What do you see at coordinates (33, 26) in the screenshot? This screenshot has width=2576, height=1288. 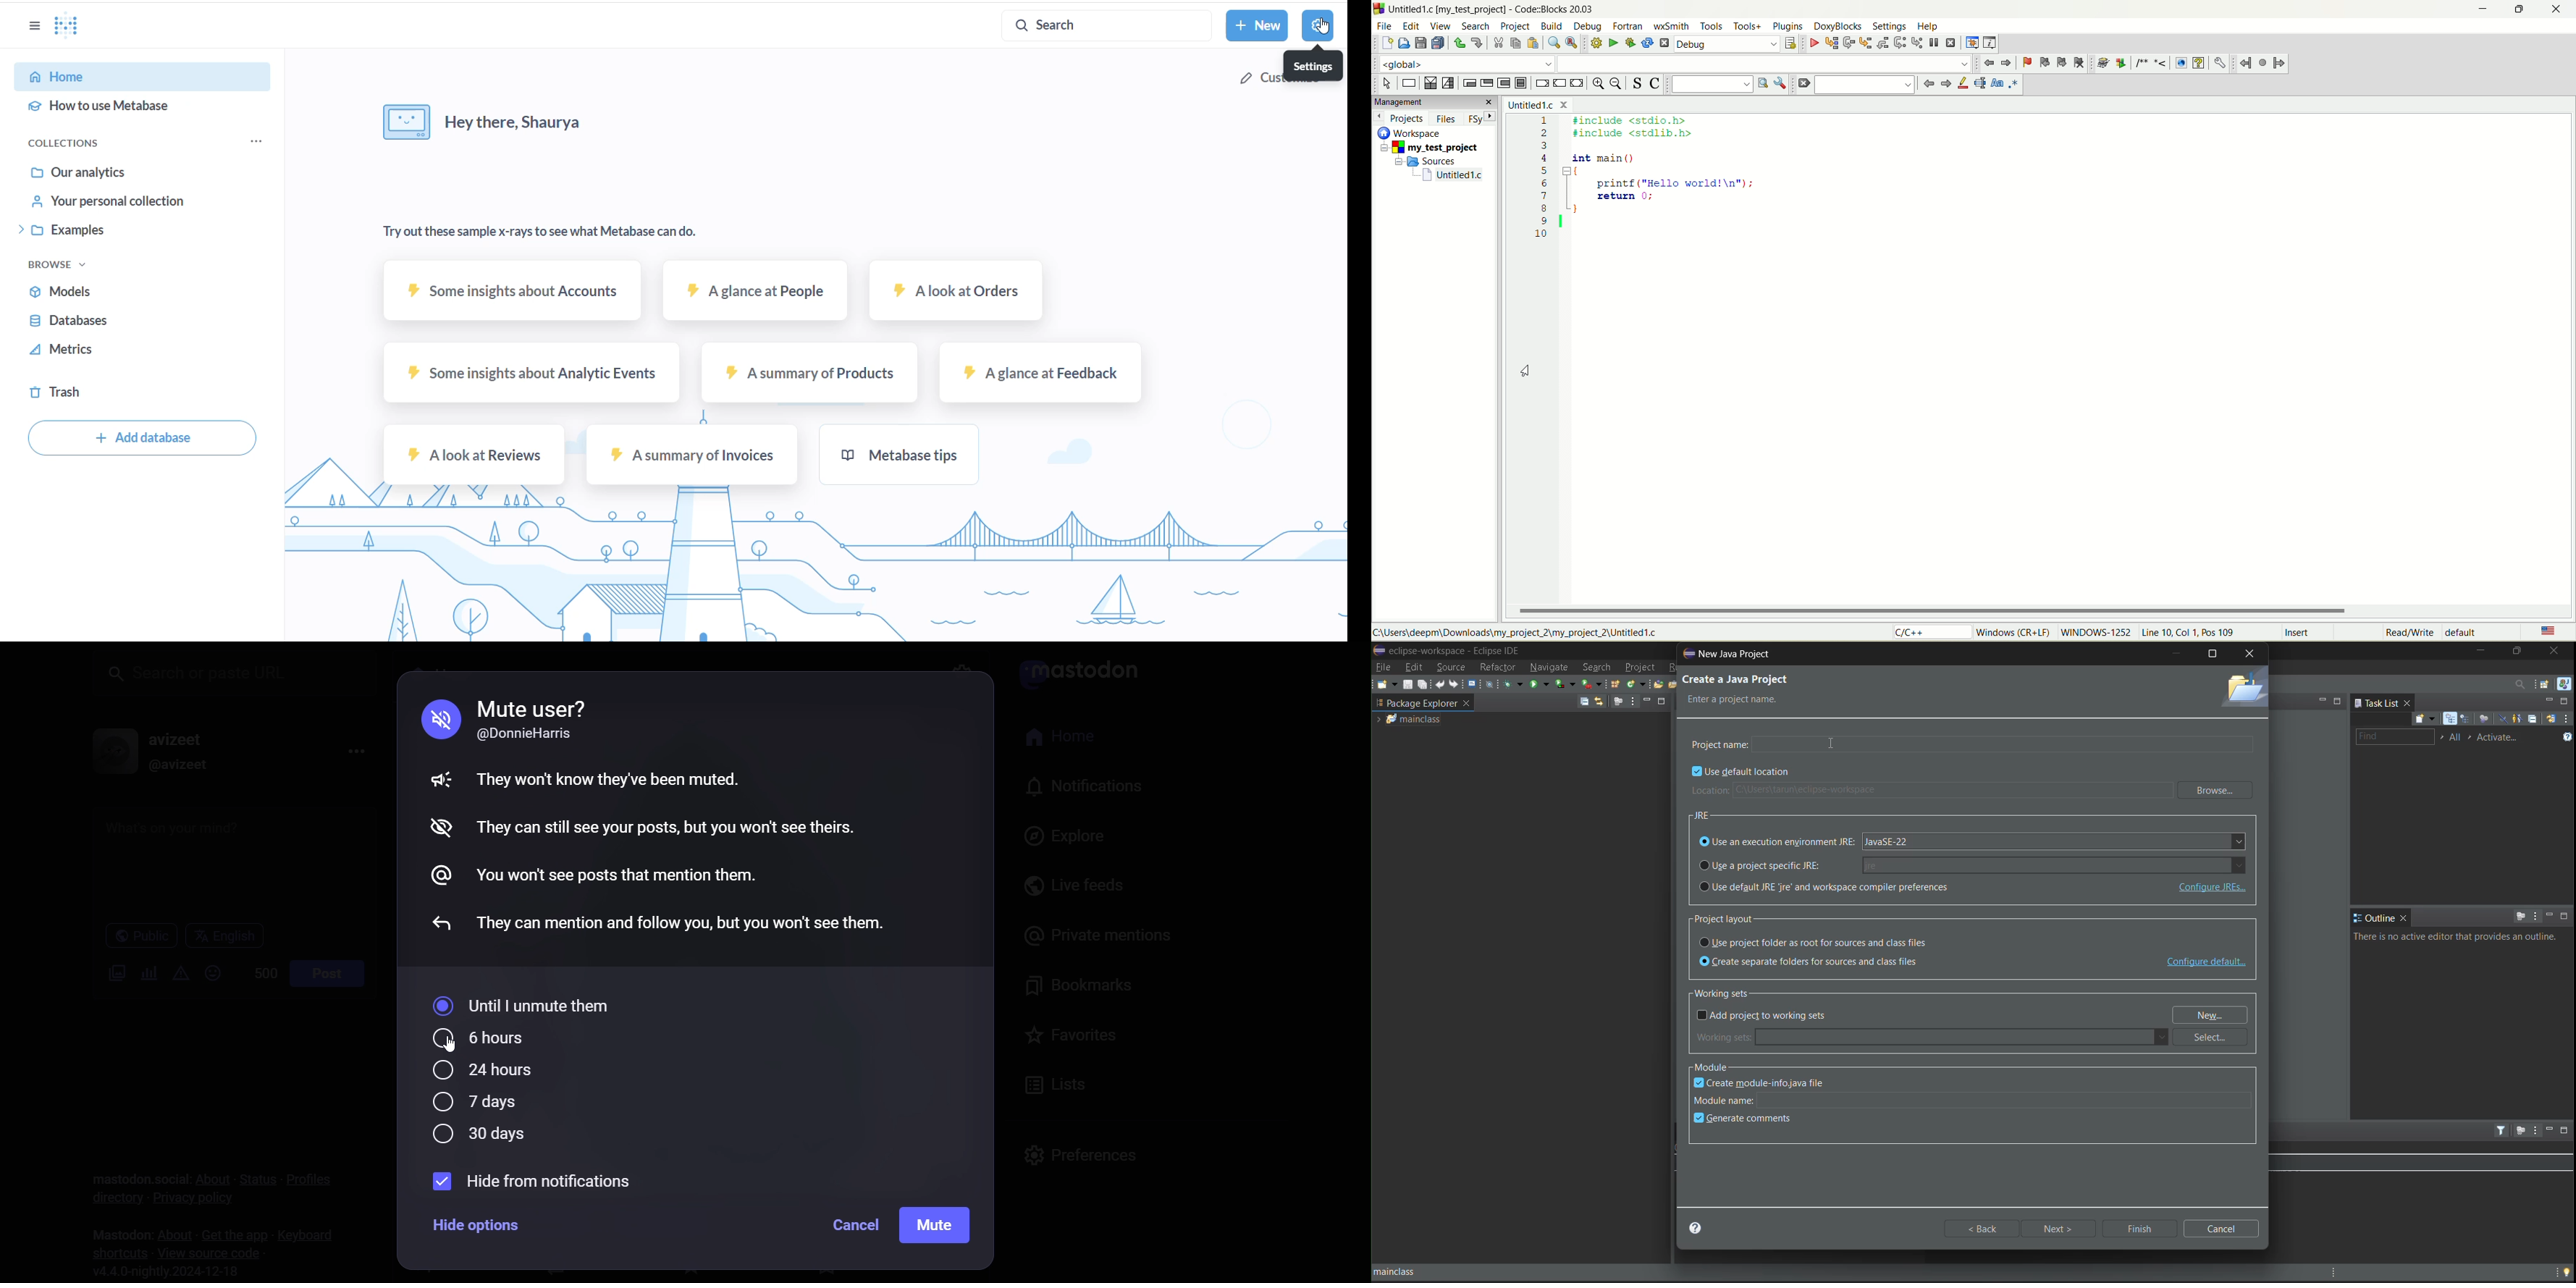 I see `options` at bounding box center [33, 26].